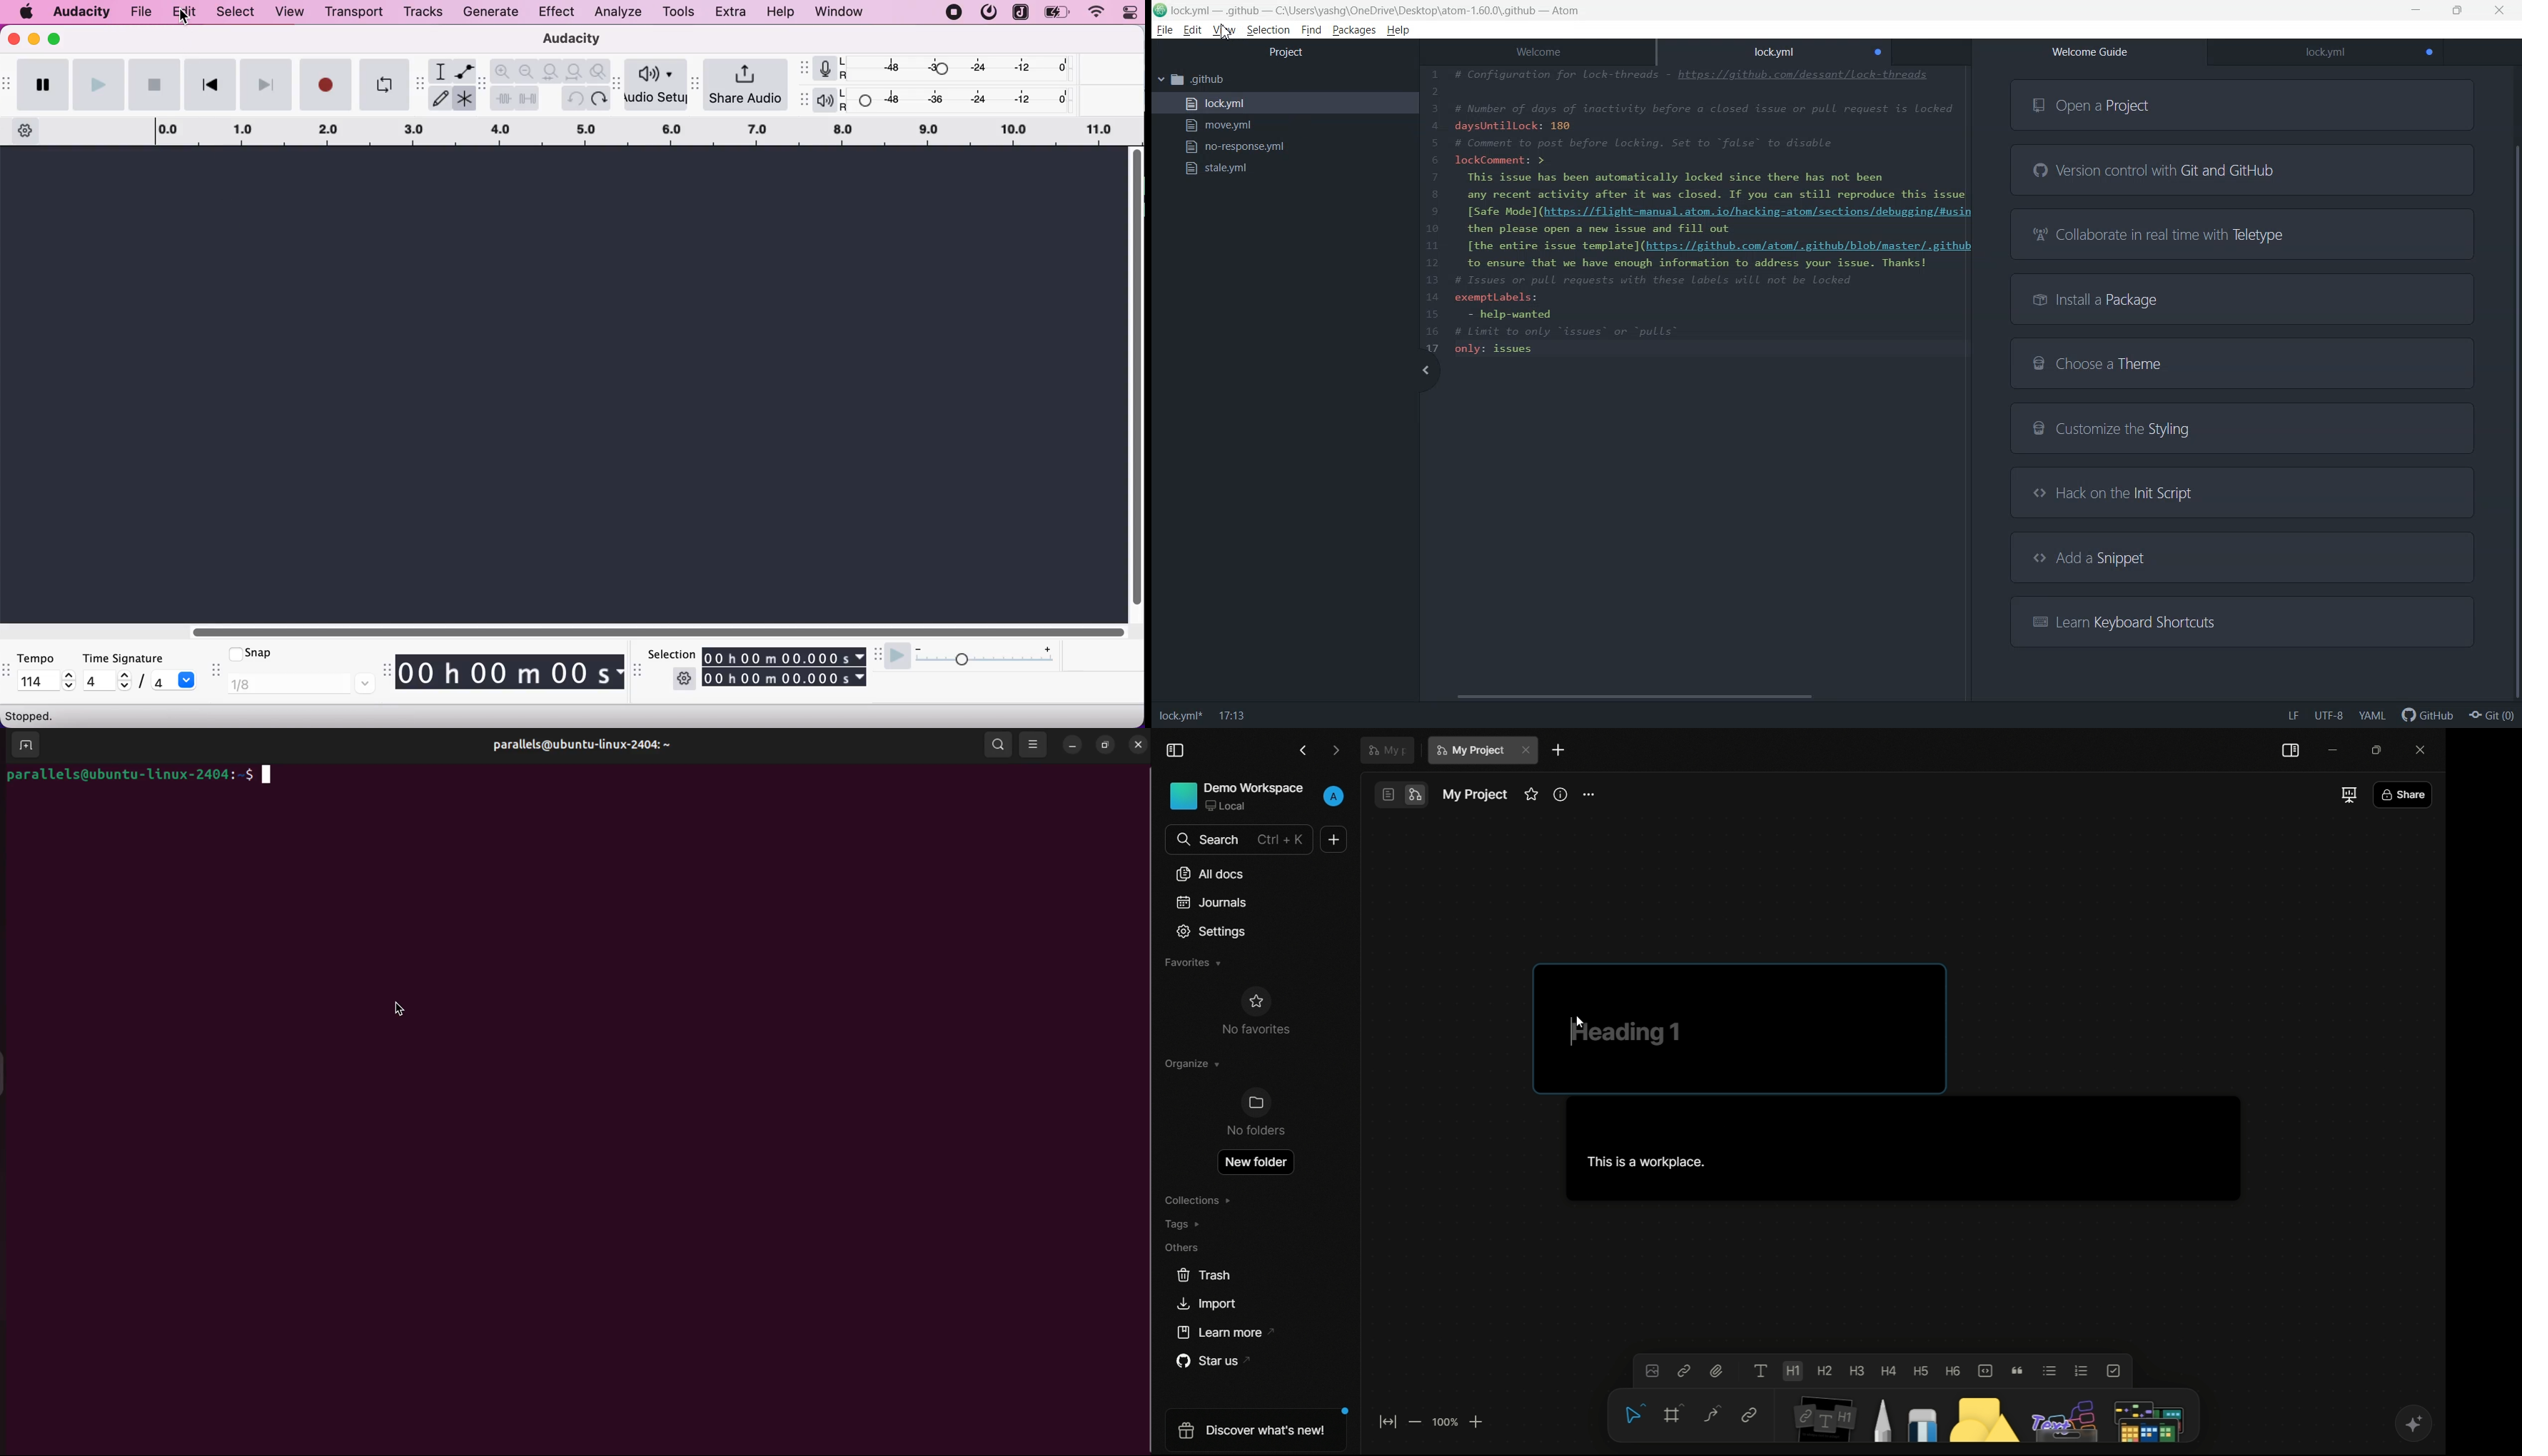 This screenshot has height=1456, width=2548. I want to click on audio setup, so click(657, 85).